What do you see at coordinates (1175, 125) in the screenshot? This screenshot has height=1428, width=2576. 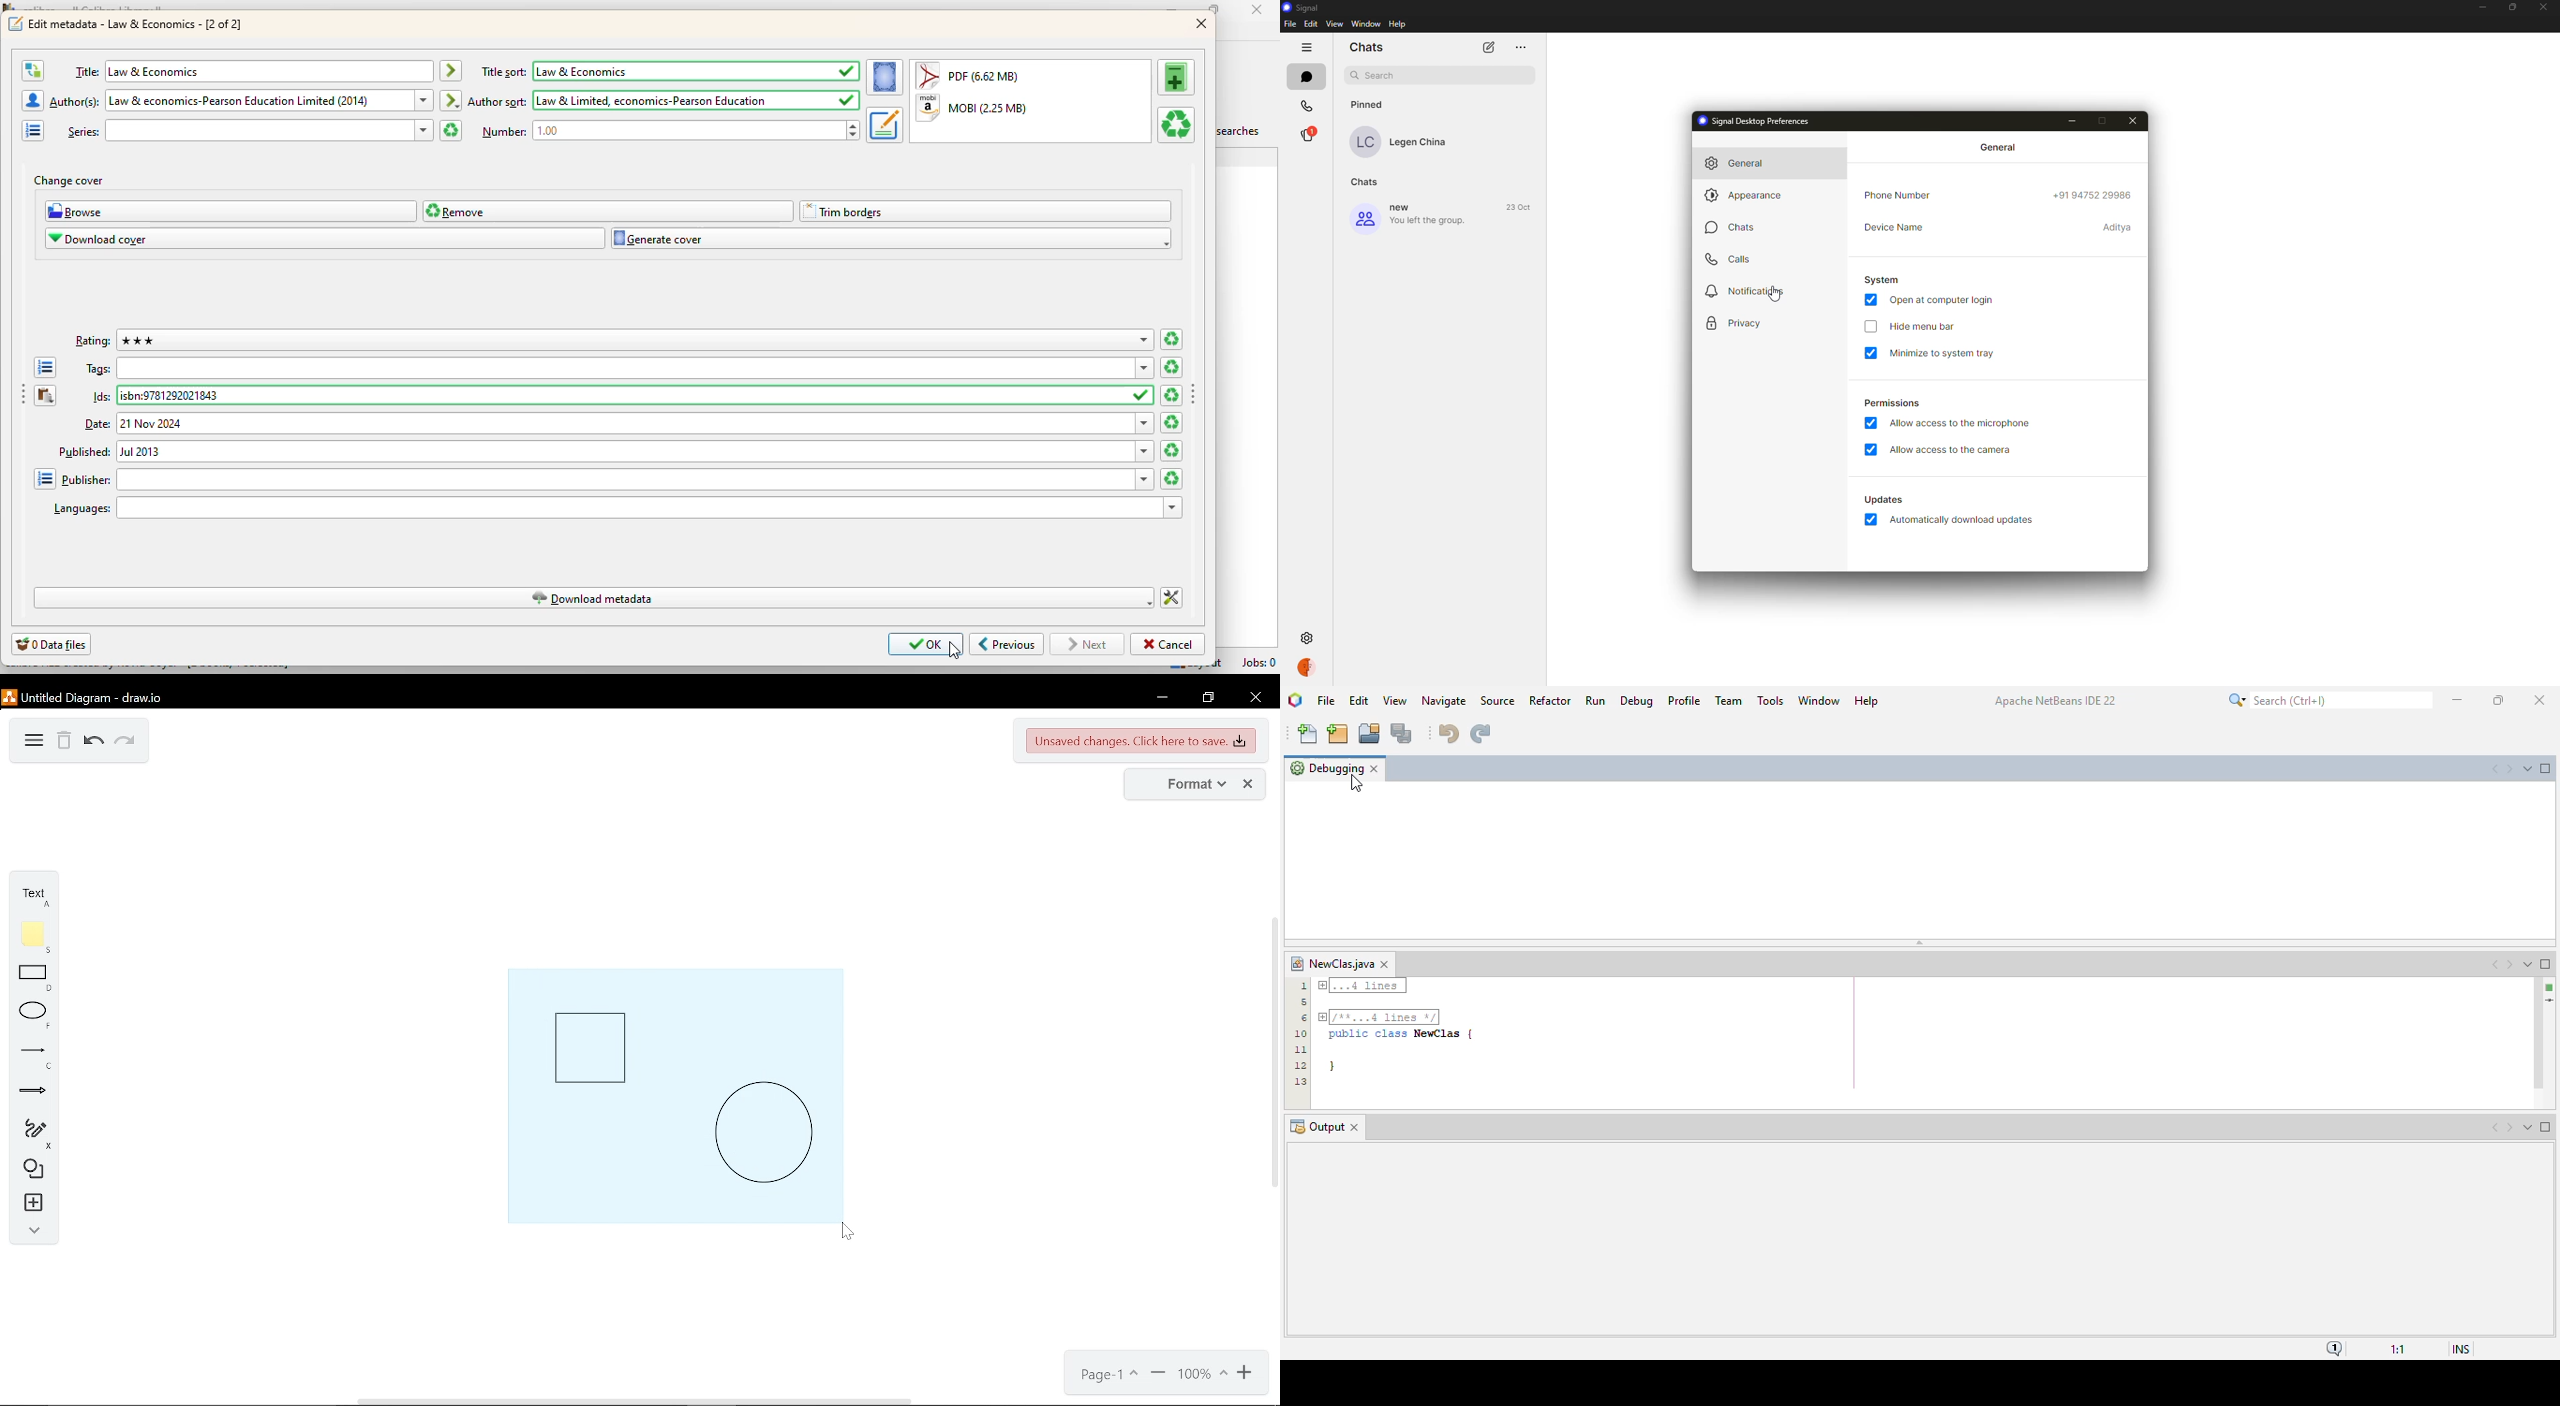 I see `remove the selected format from this book` at bounding box center [1175, 125].